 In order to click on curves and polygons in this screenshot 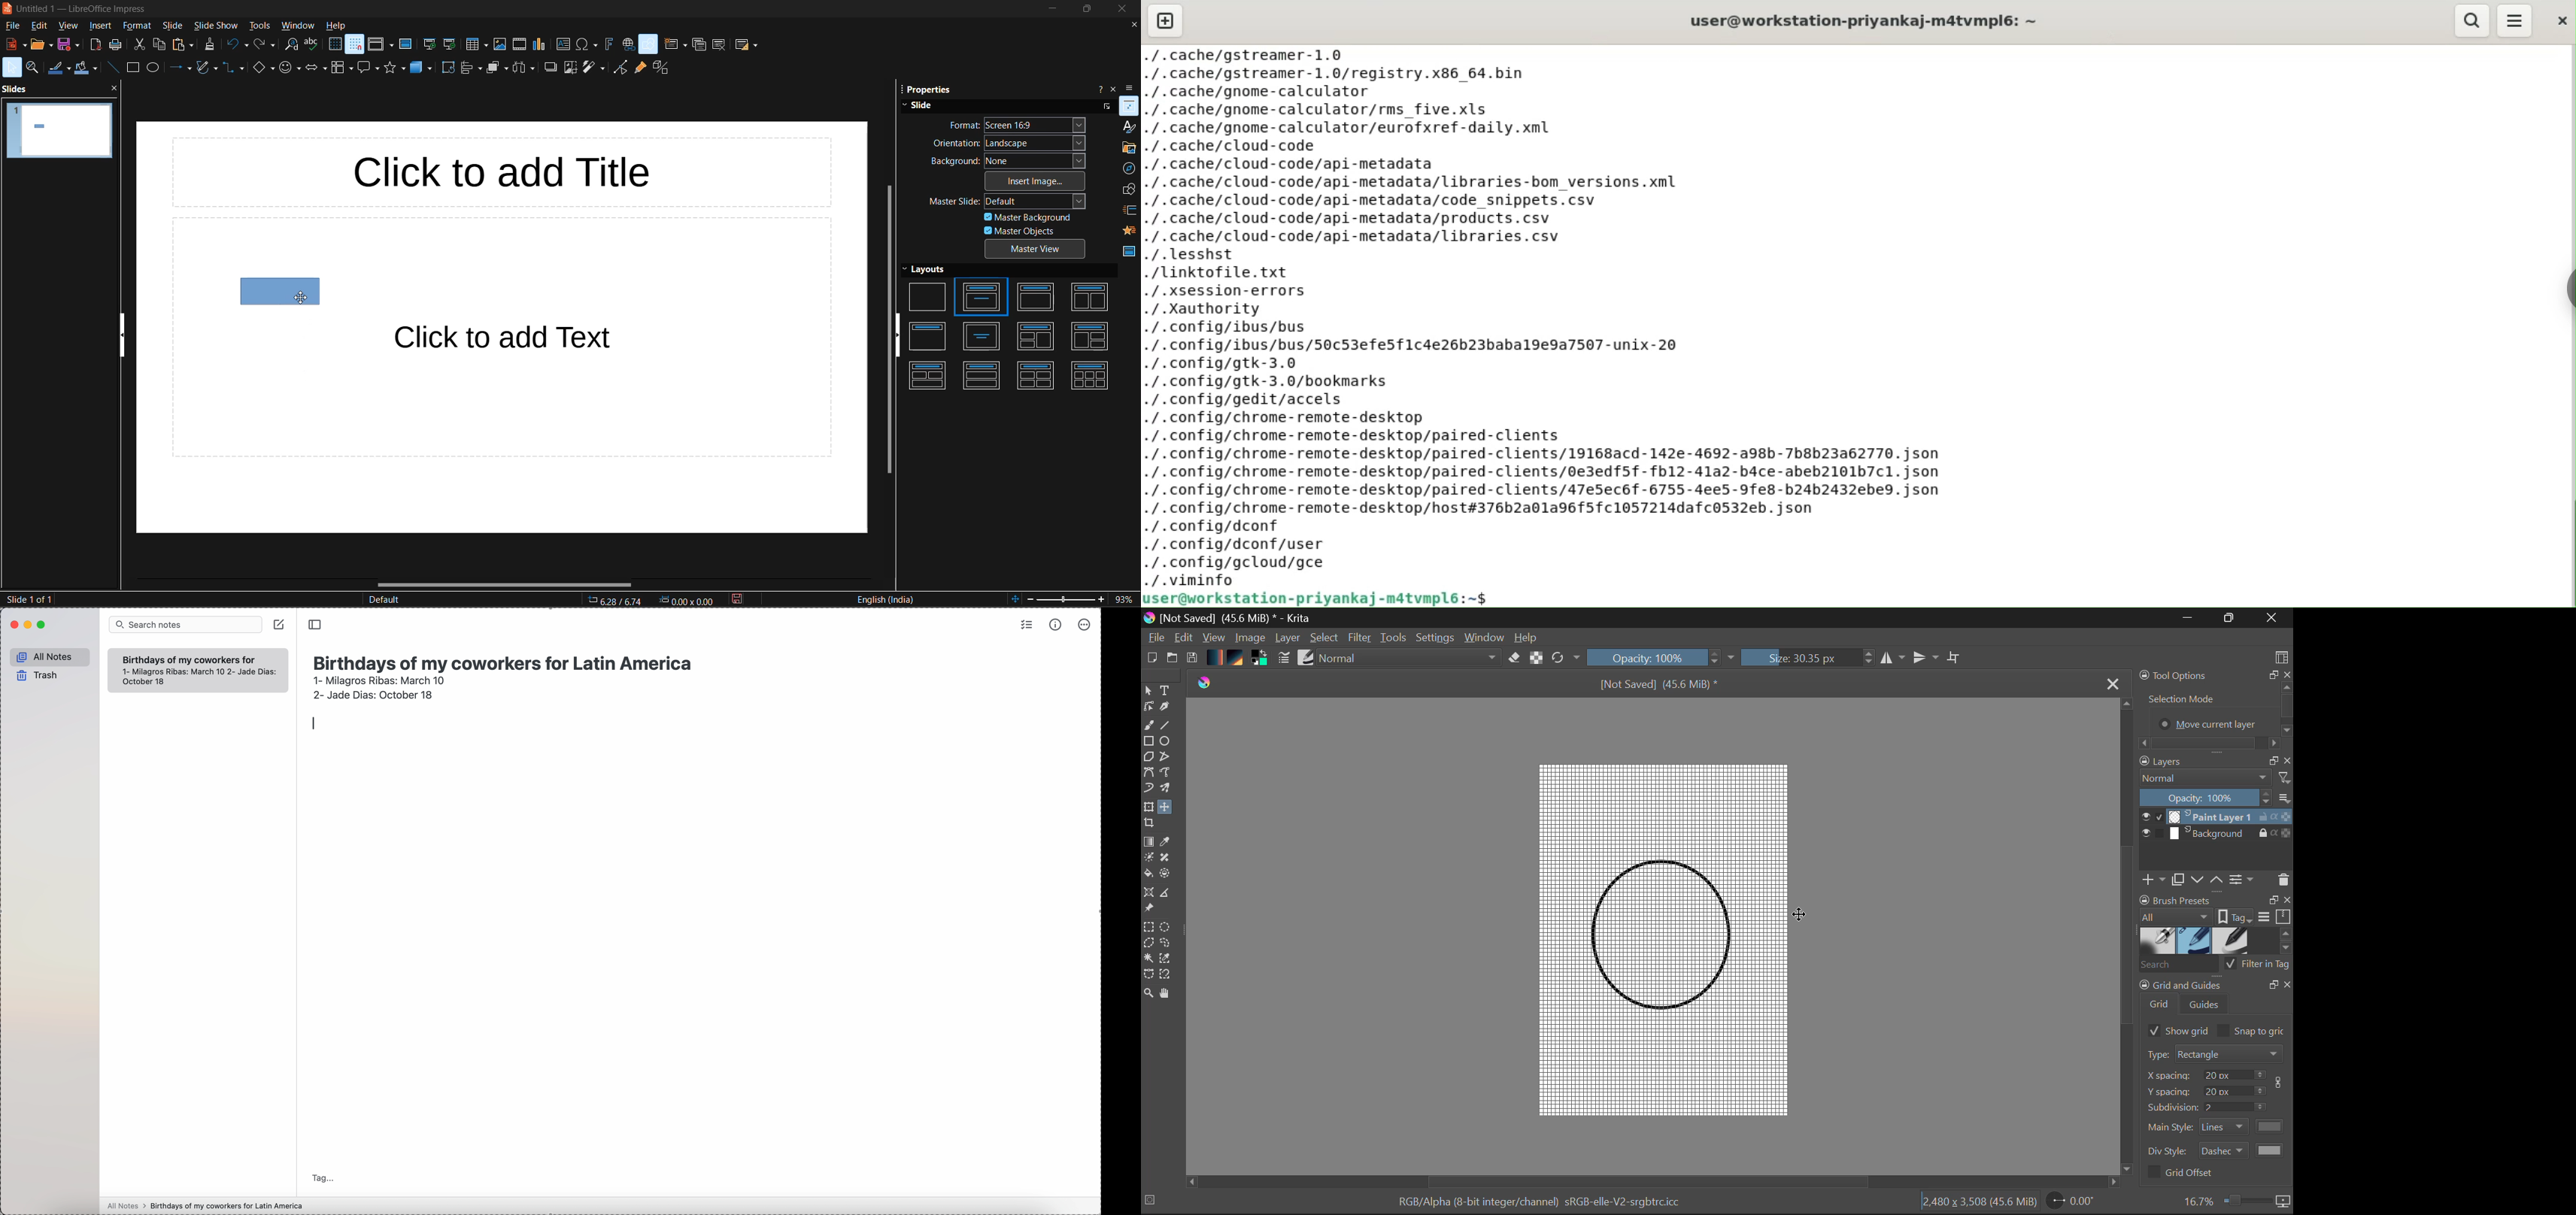, I will do `click(206, 68)`.